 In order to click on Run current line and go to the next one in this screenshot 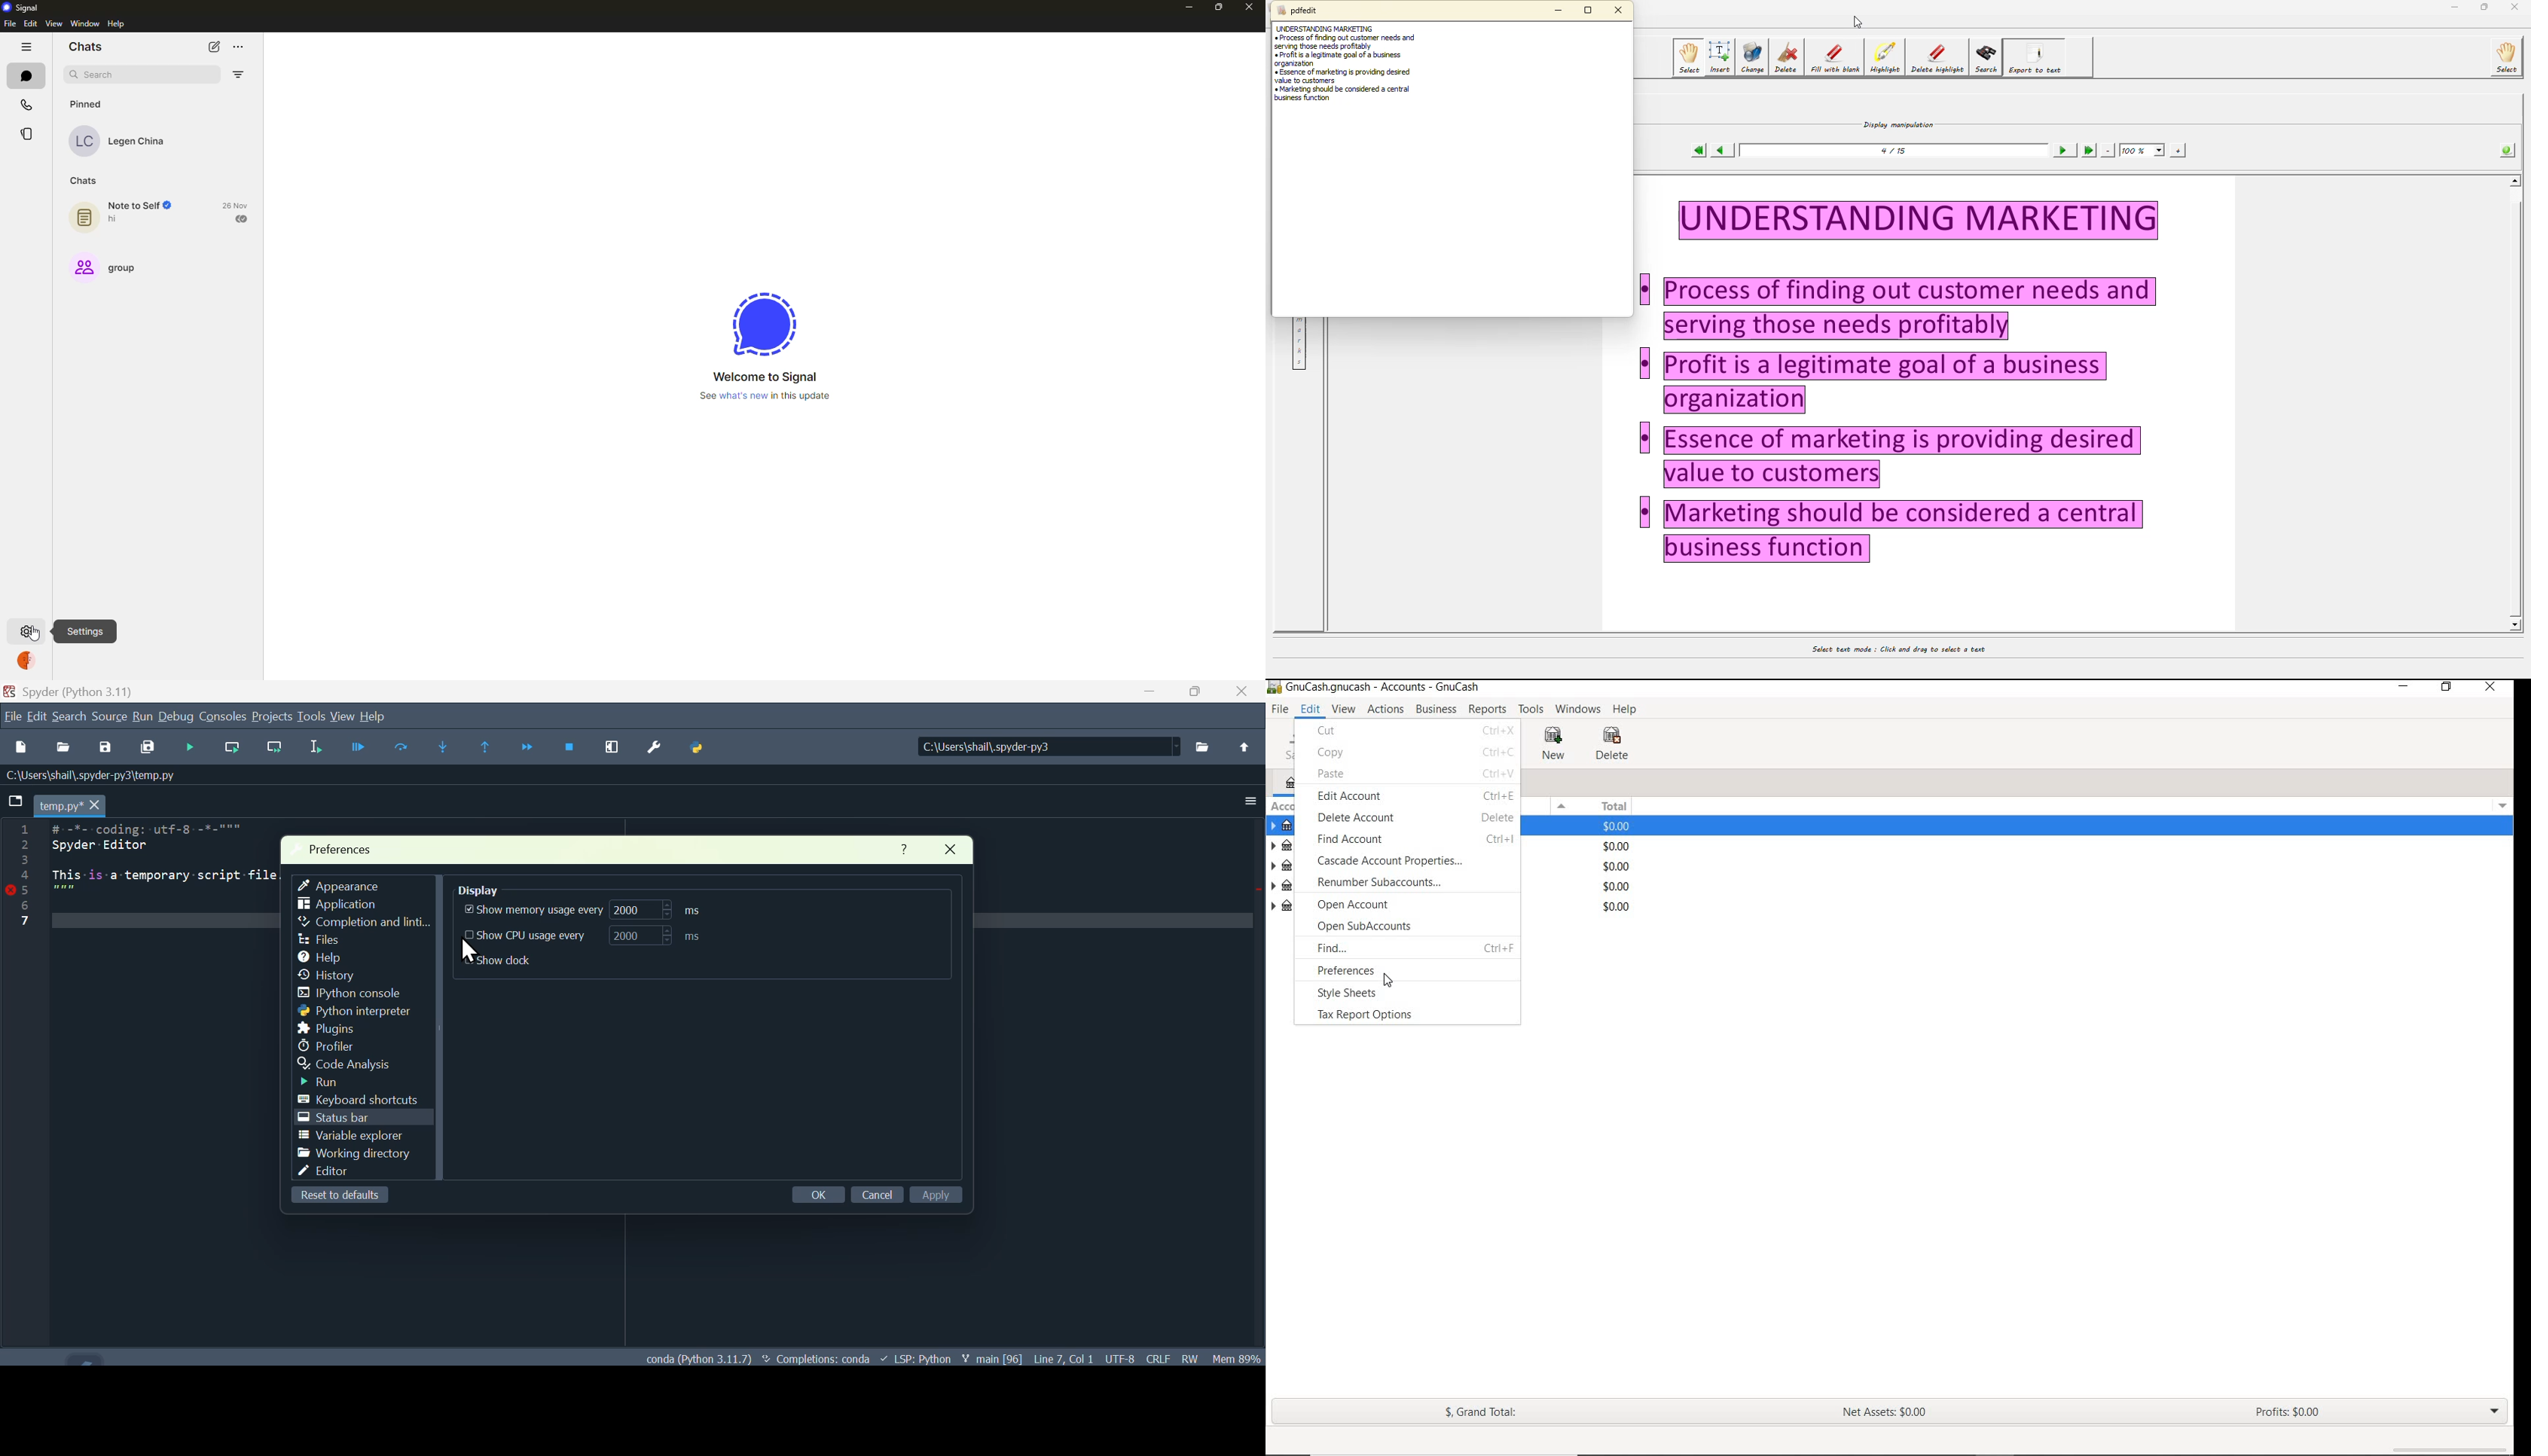, I will do `click(275, 745)`.